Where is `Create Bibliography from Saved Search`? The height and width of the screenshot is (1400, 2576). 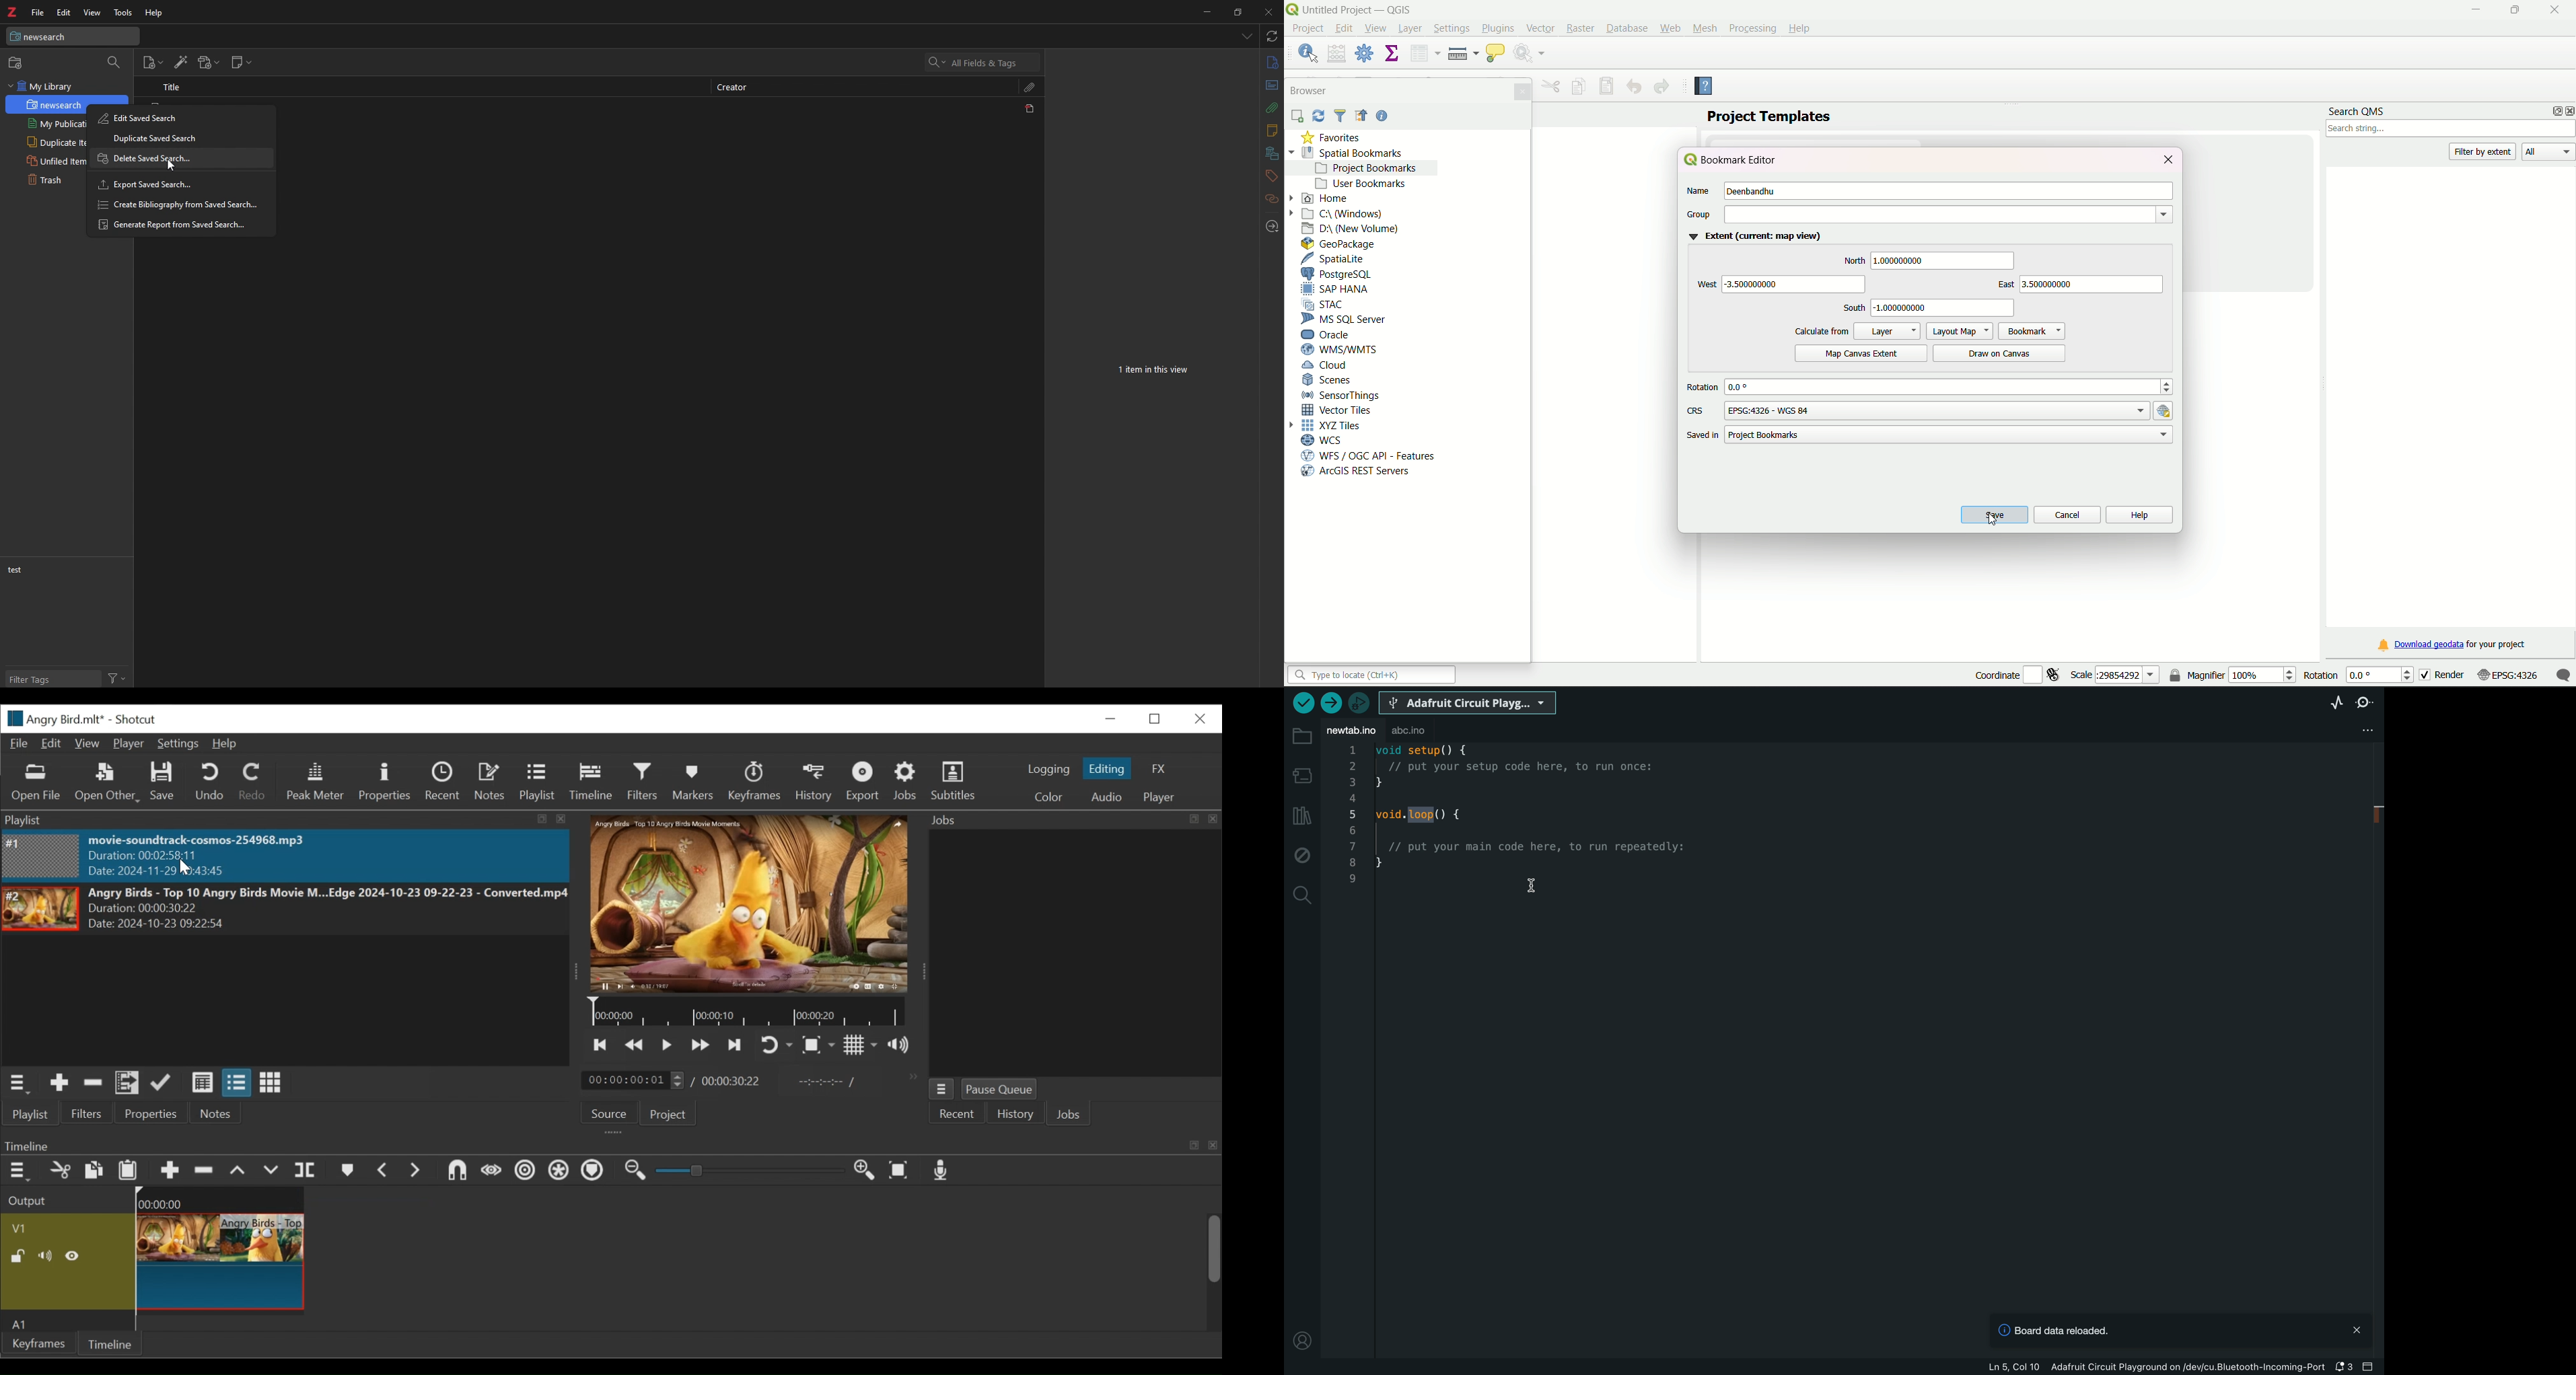
Create Bibliography from Saved Search is located at coordinates (176, 206).